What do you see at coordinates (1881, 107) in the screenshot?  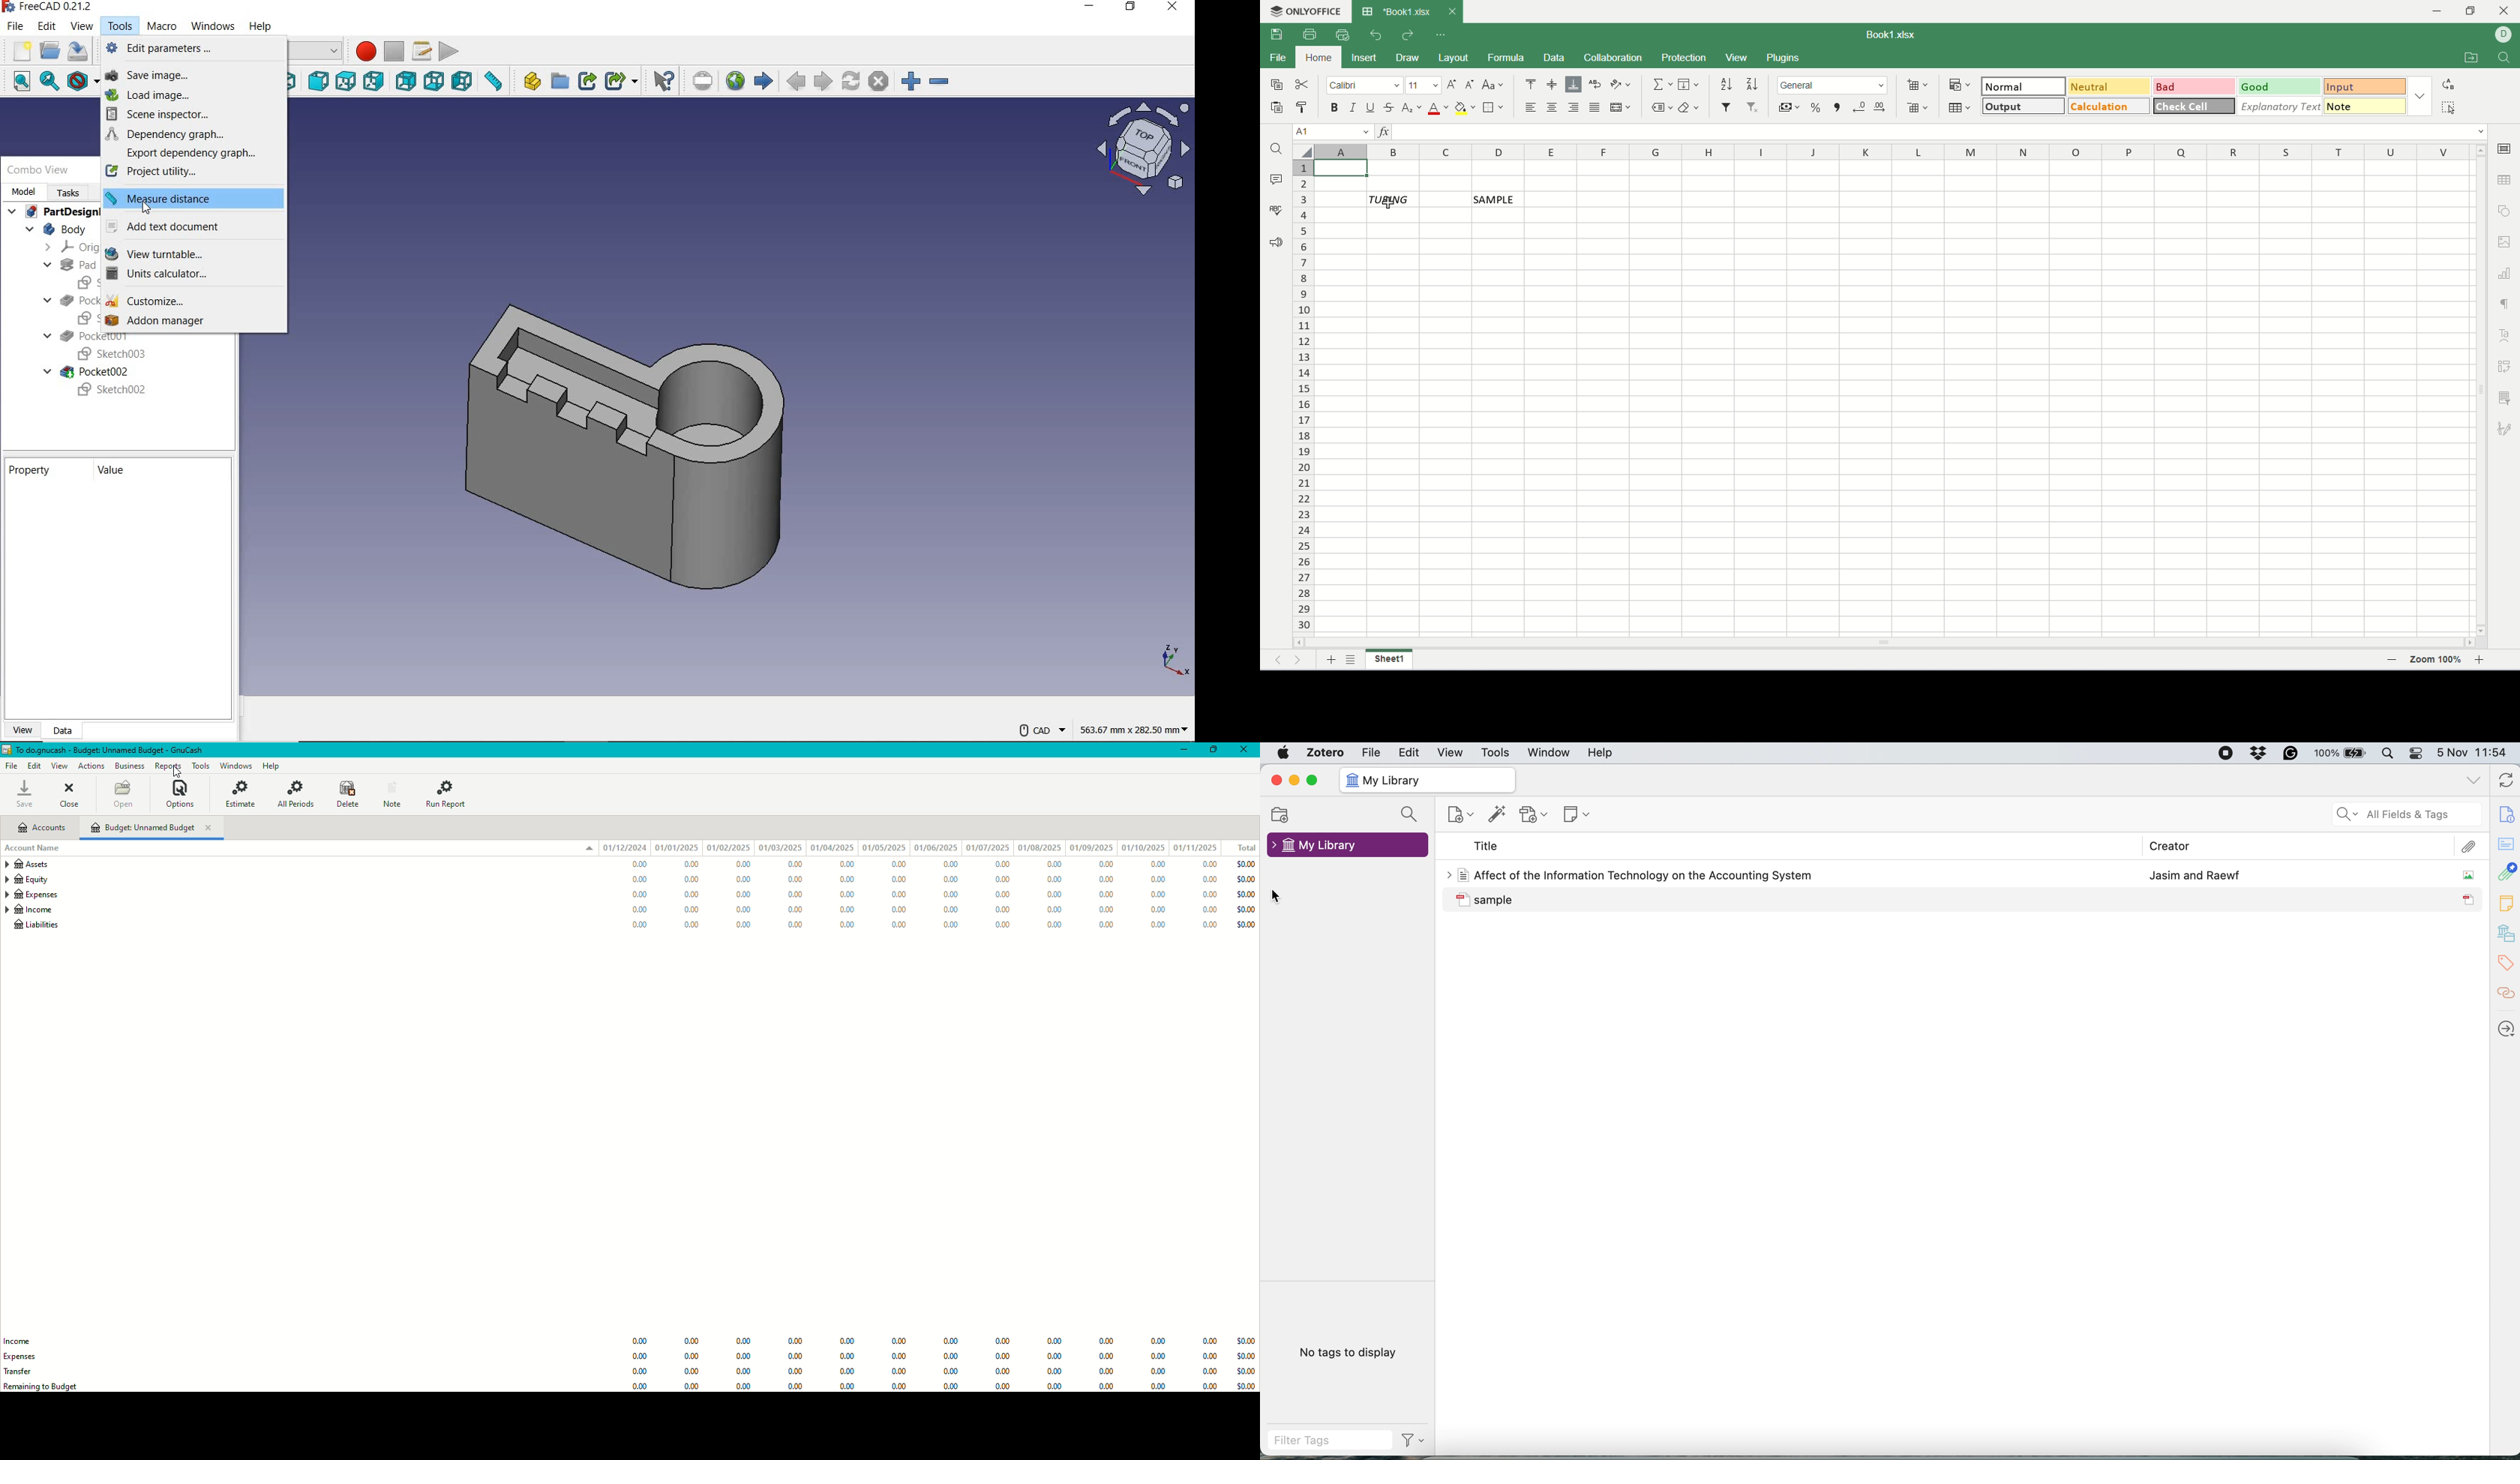 I see `increase decimal` at bounding box center [1881, 107].